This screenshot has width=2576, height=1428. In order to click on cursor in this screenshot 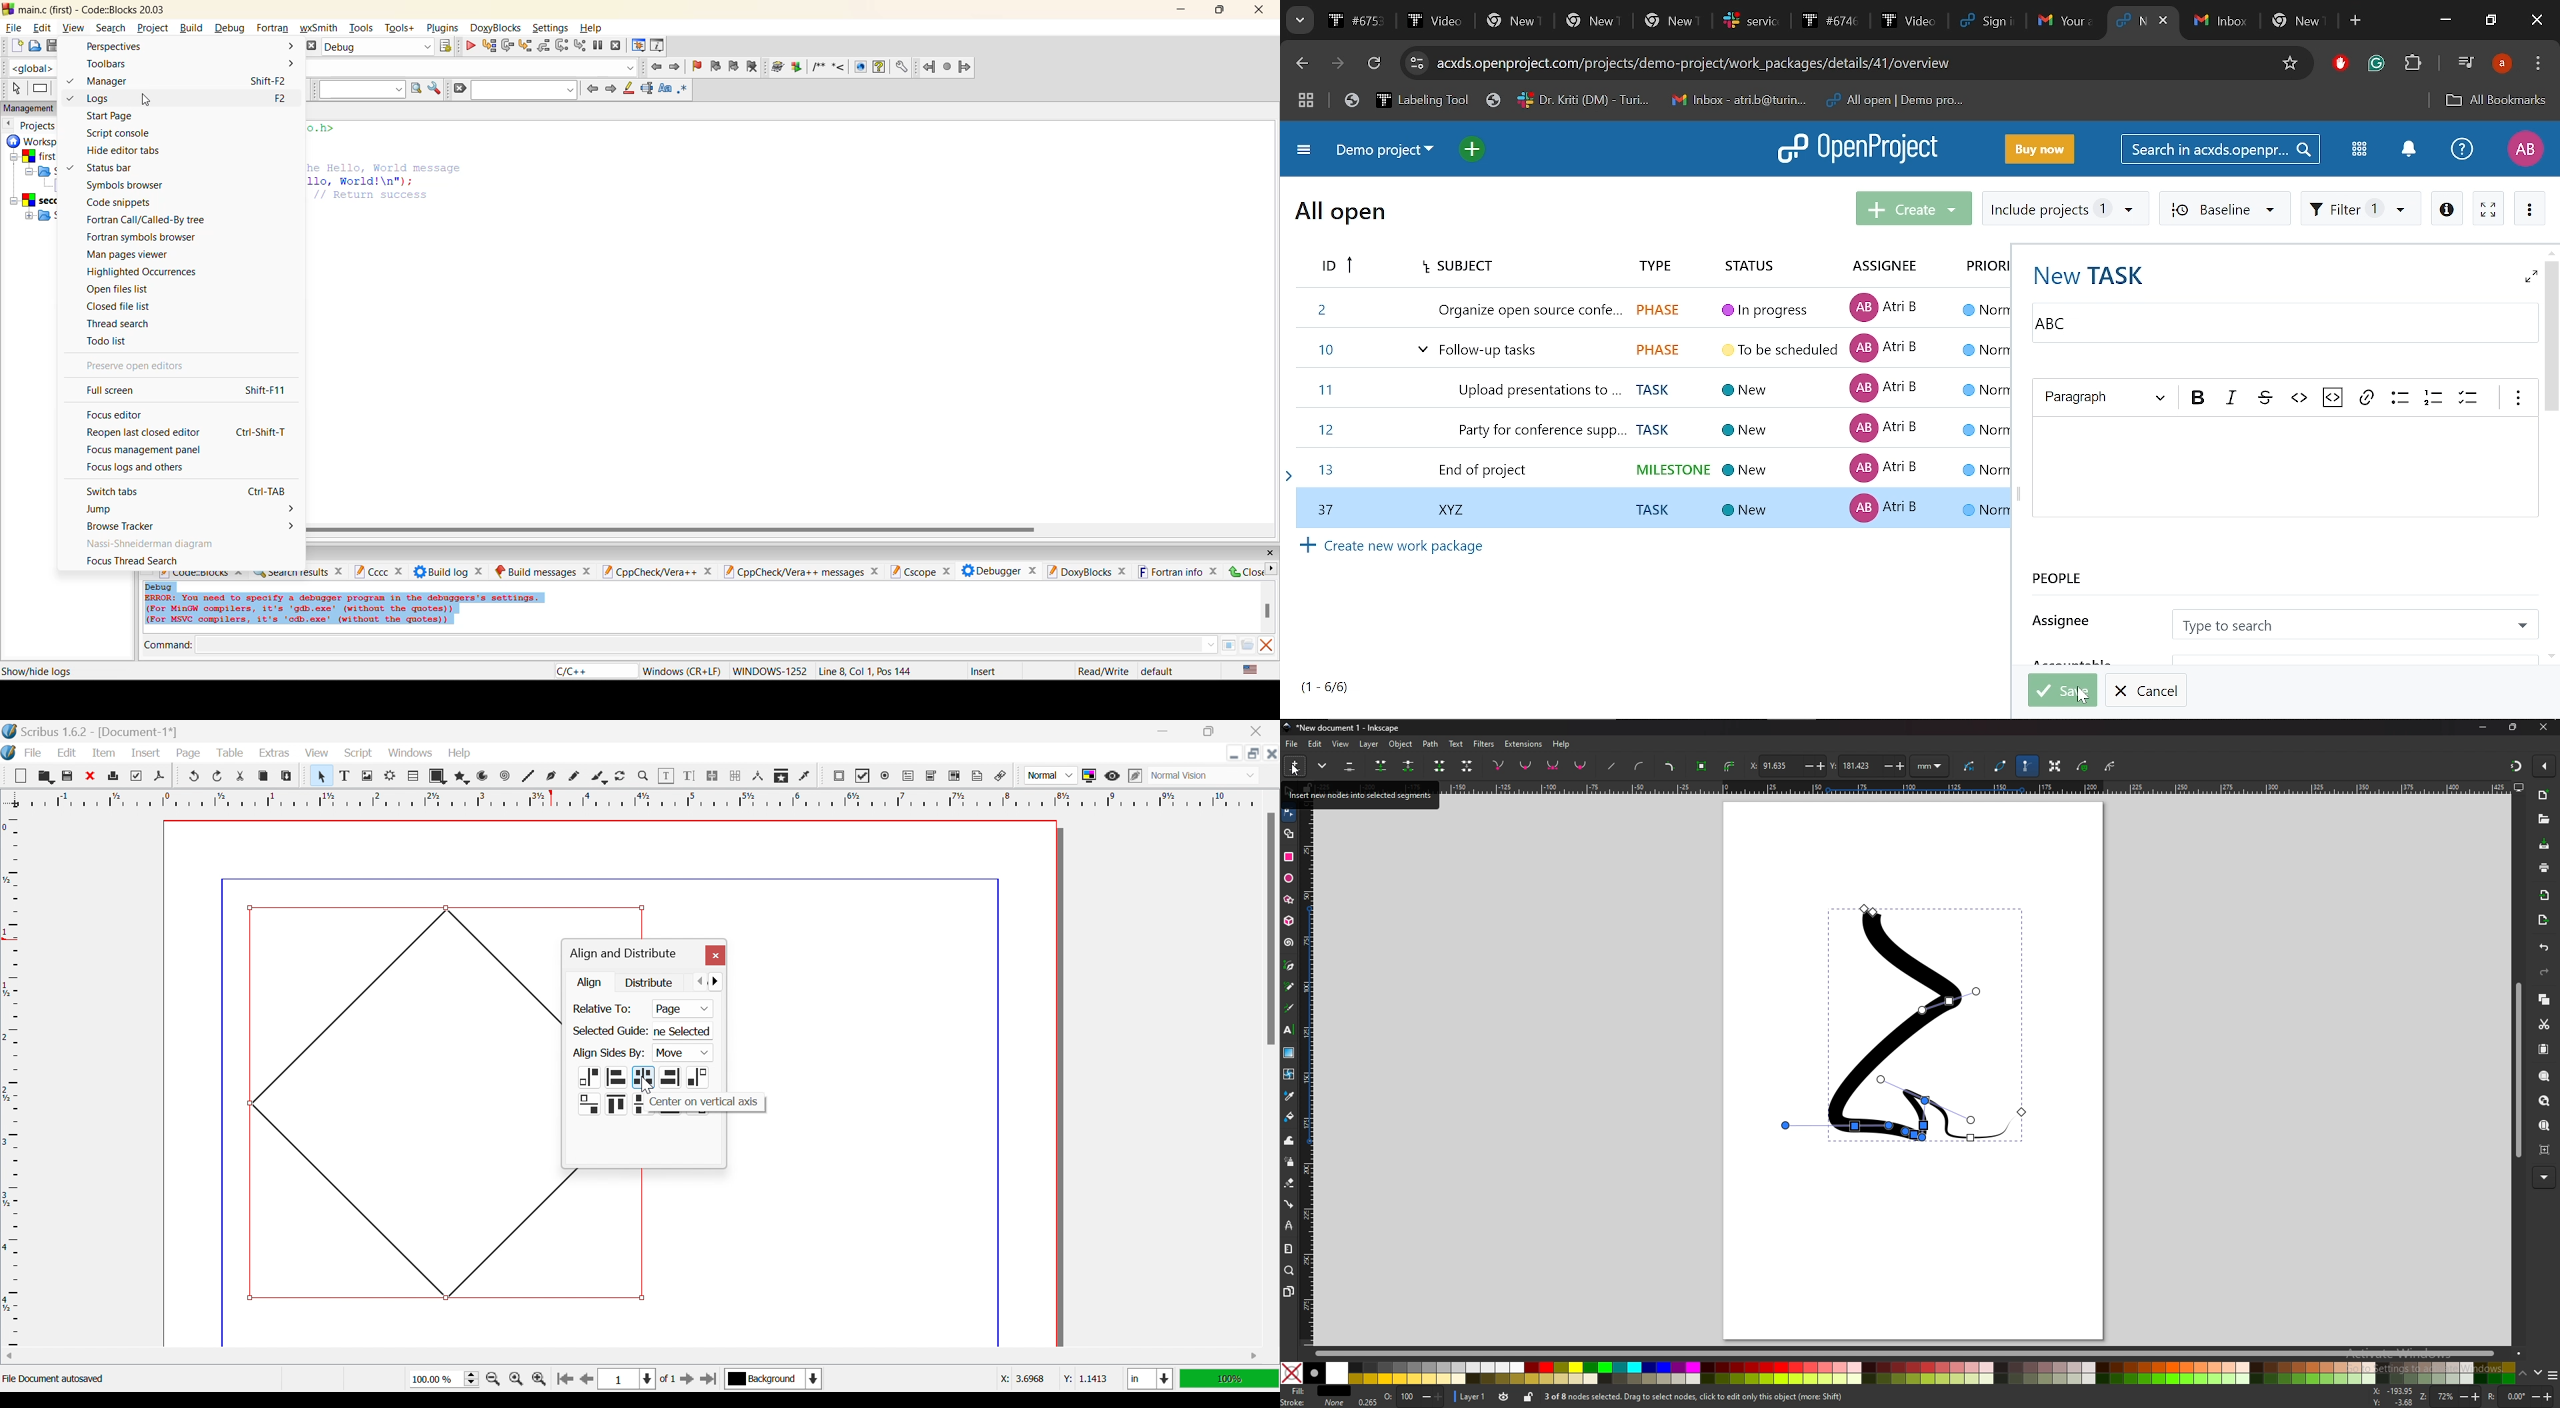, I will do `click(147, 100)`.